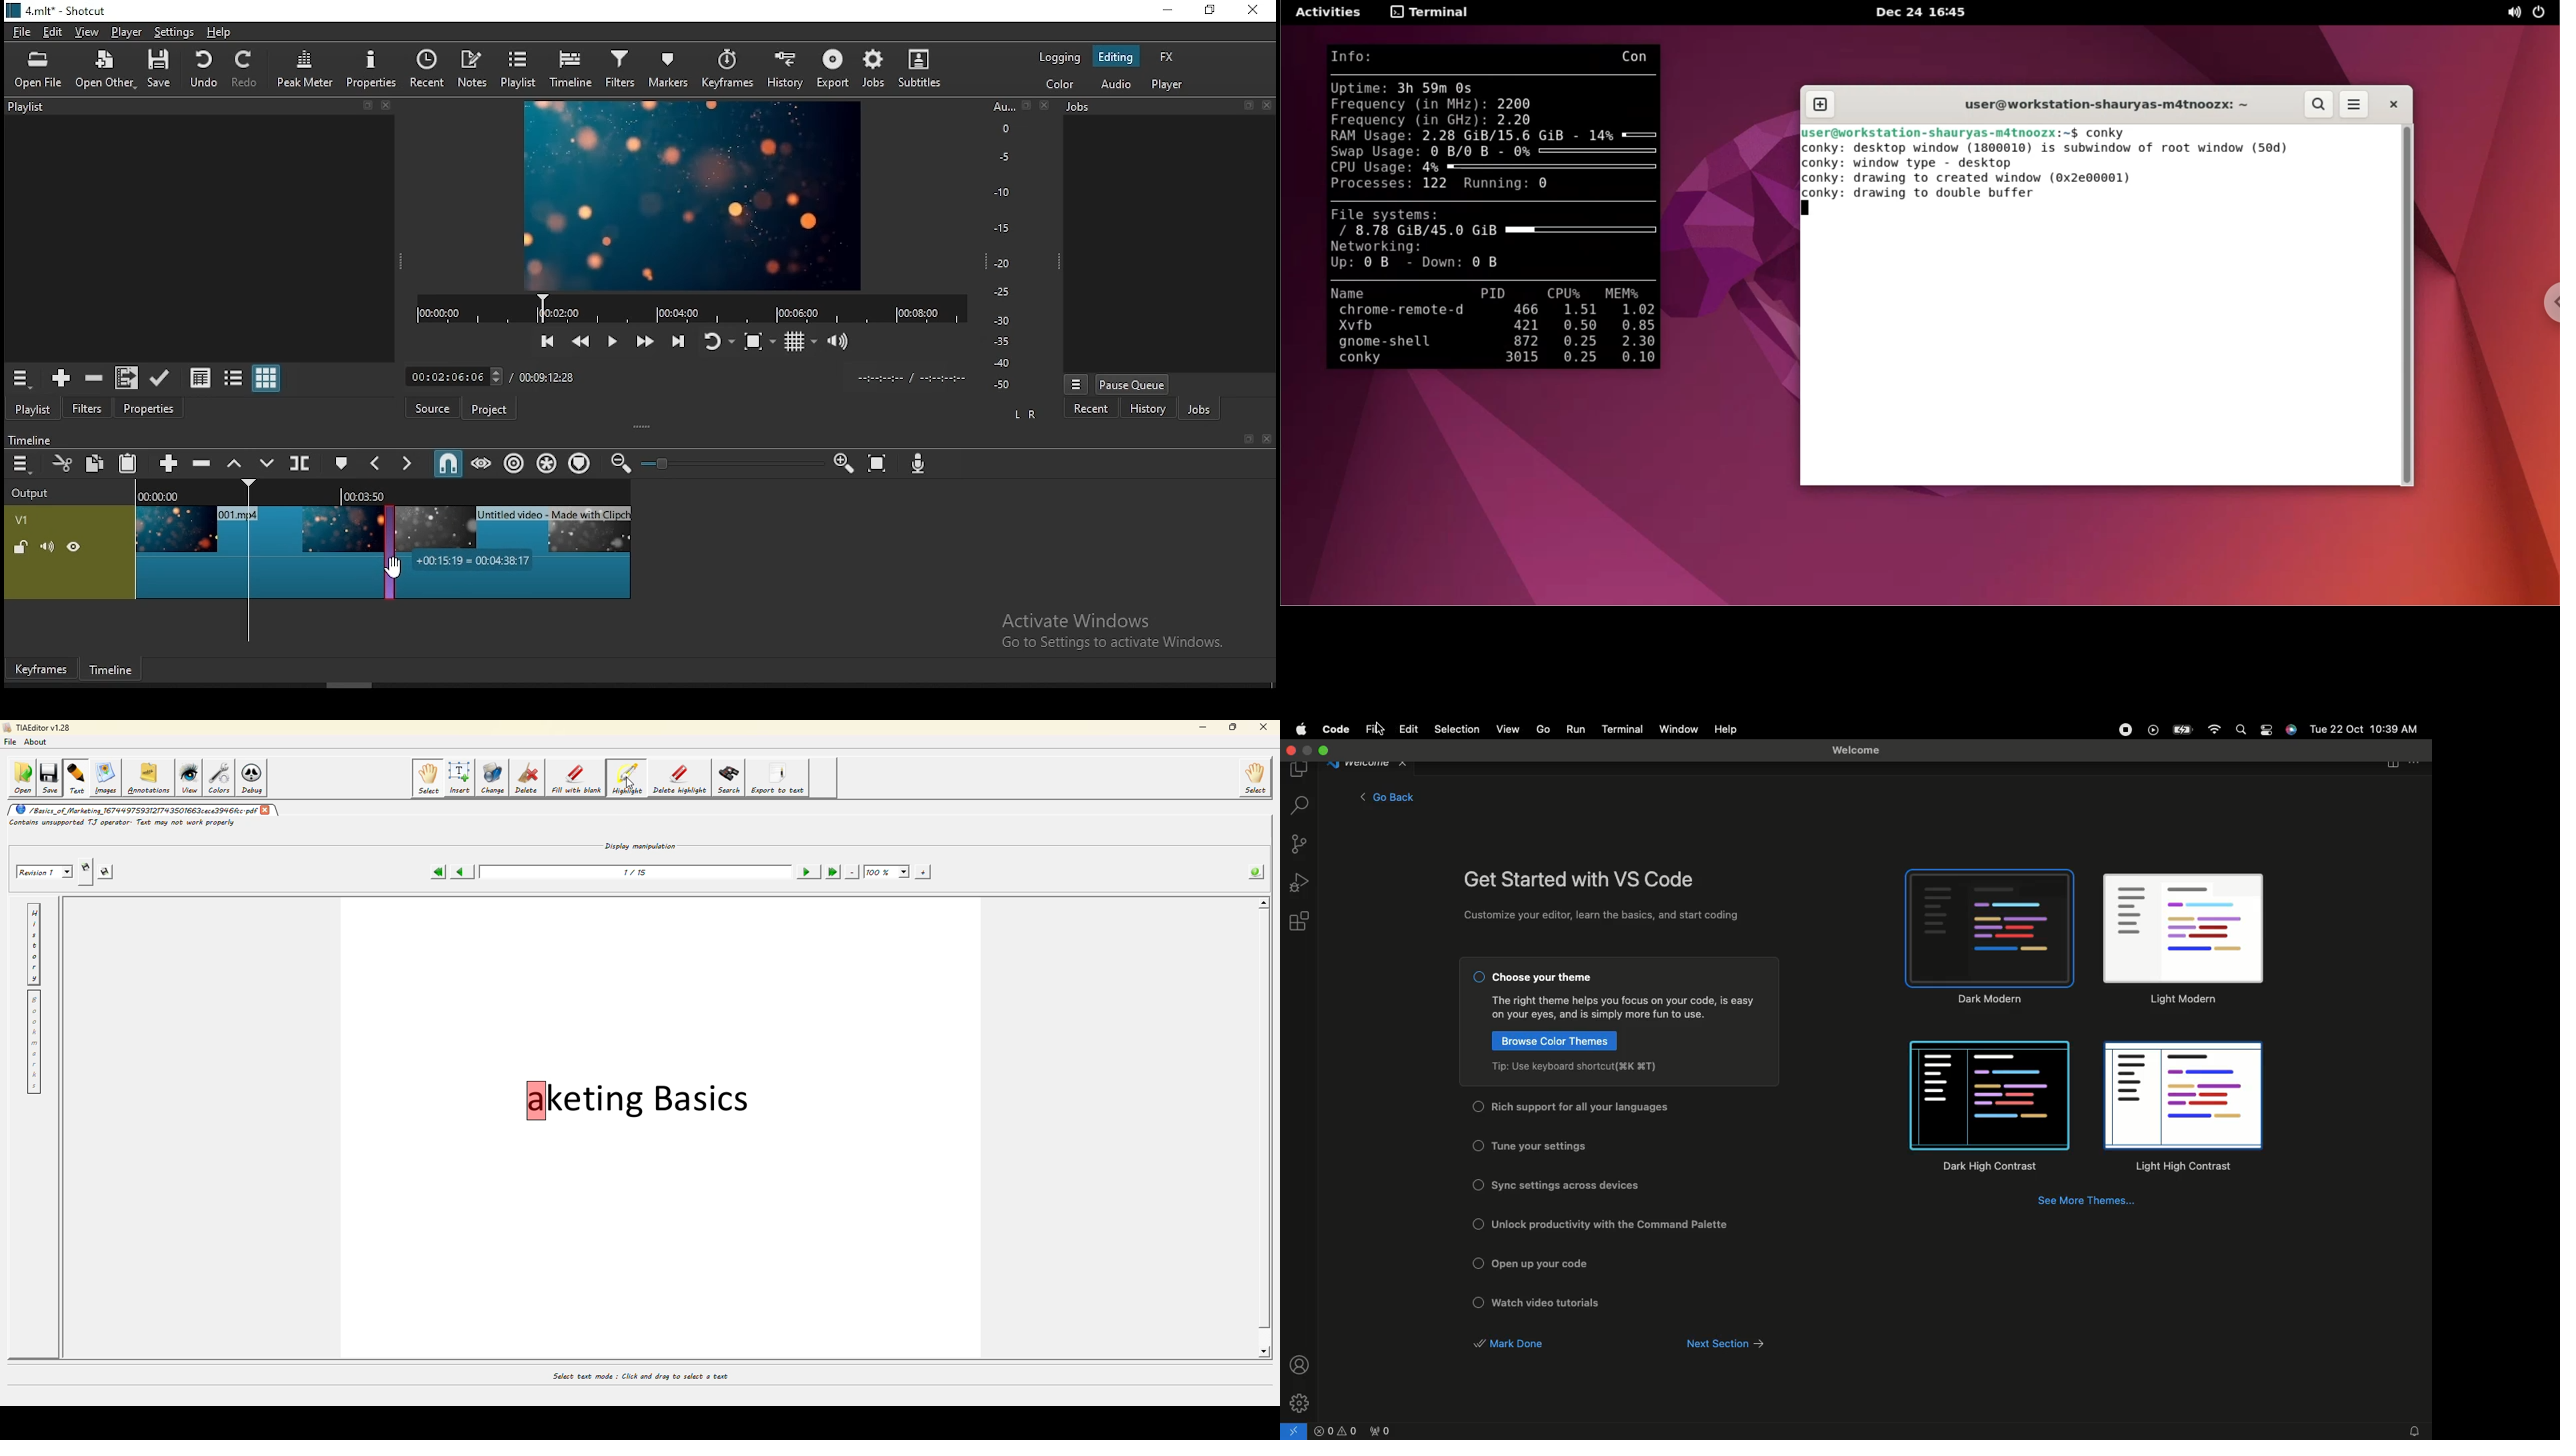 The width and height of the screenshot is (2576, 1456). I want to click on Expand, so click(1326, 750).